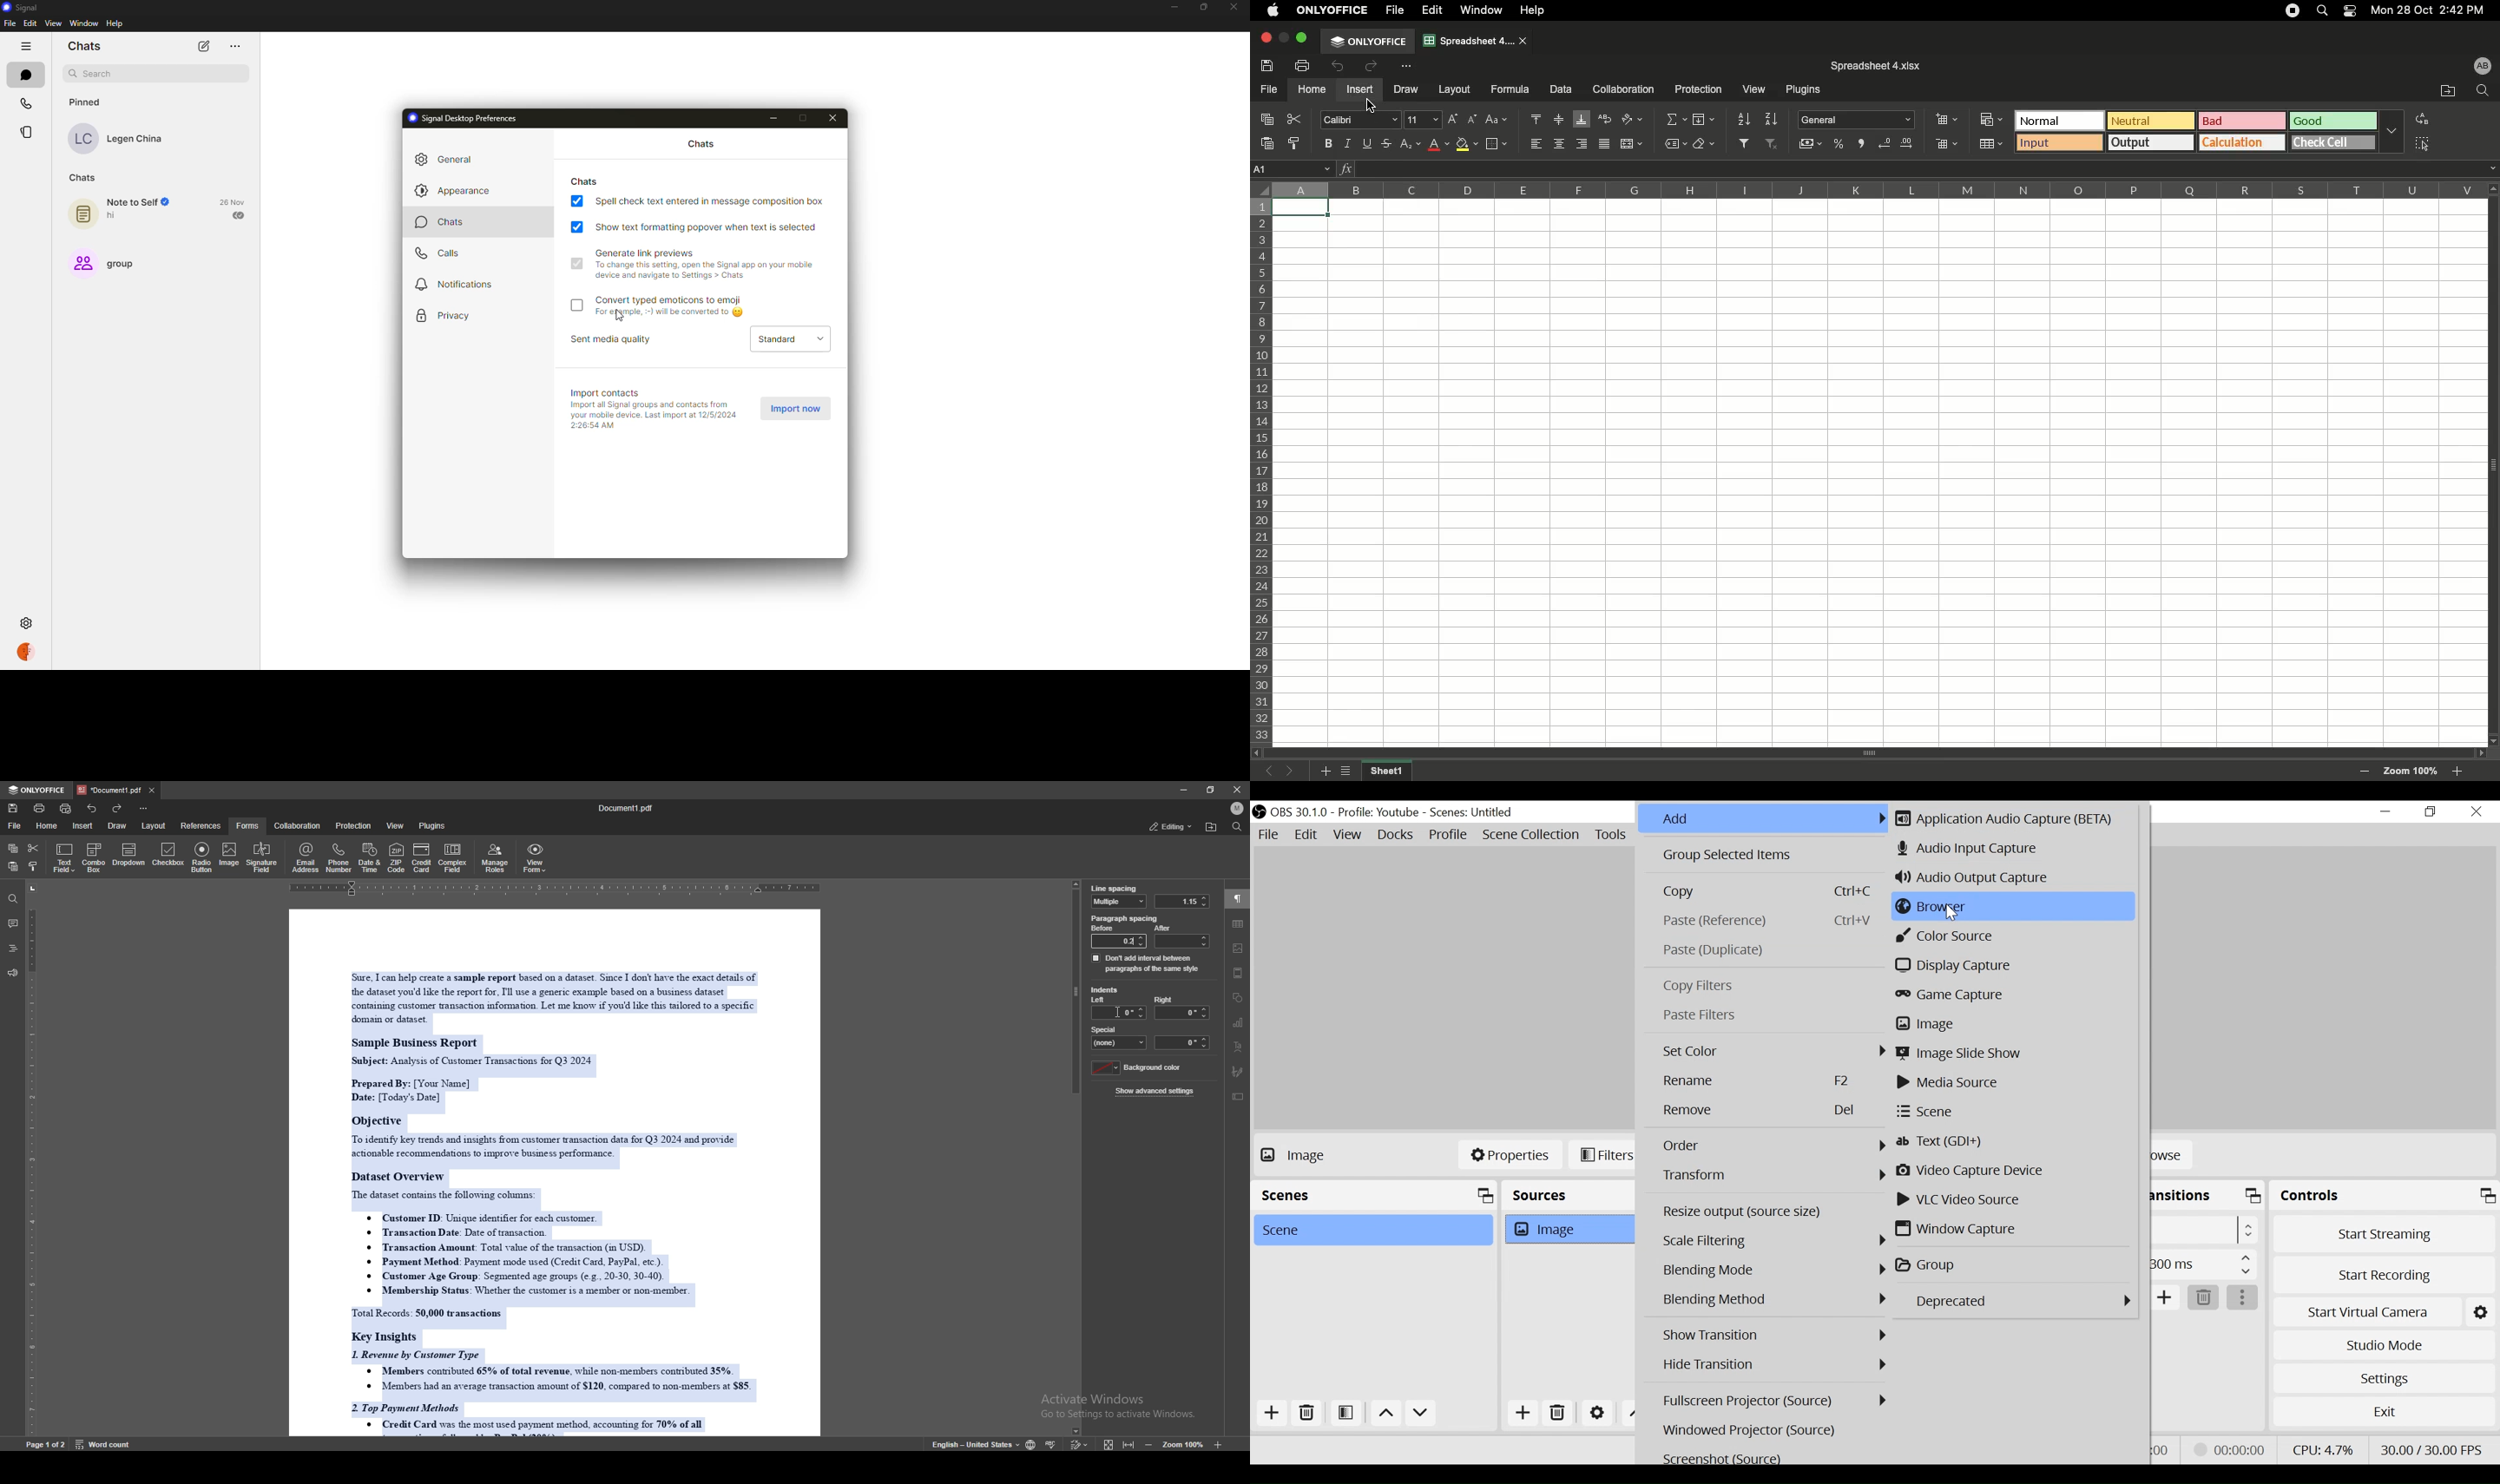  Describe the element at coordinates (35, 868) in the screenshot. I see `copy style` at that location.